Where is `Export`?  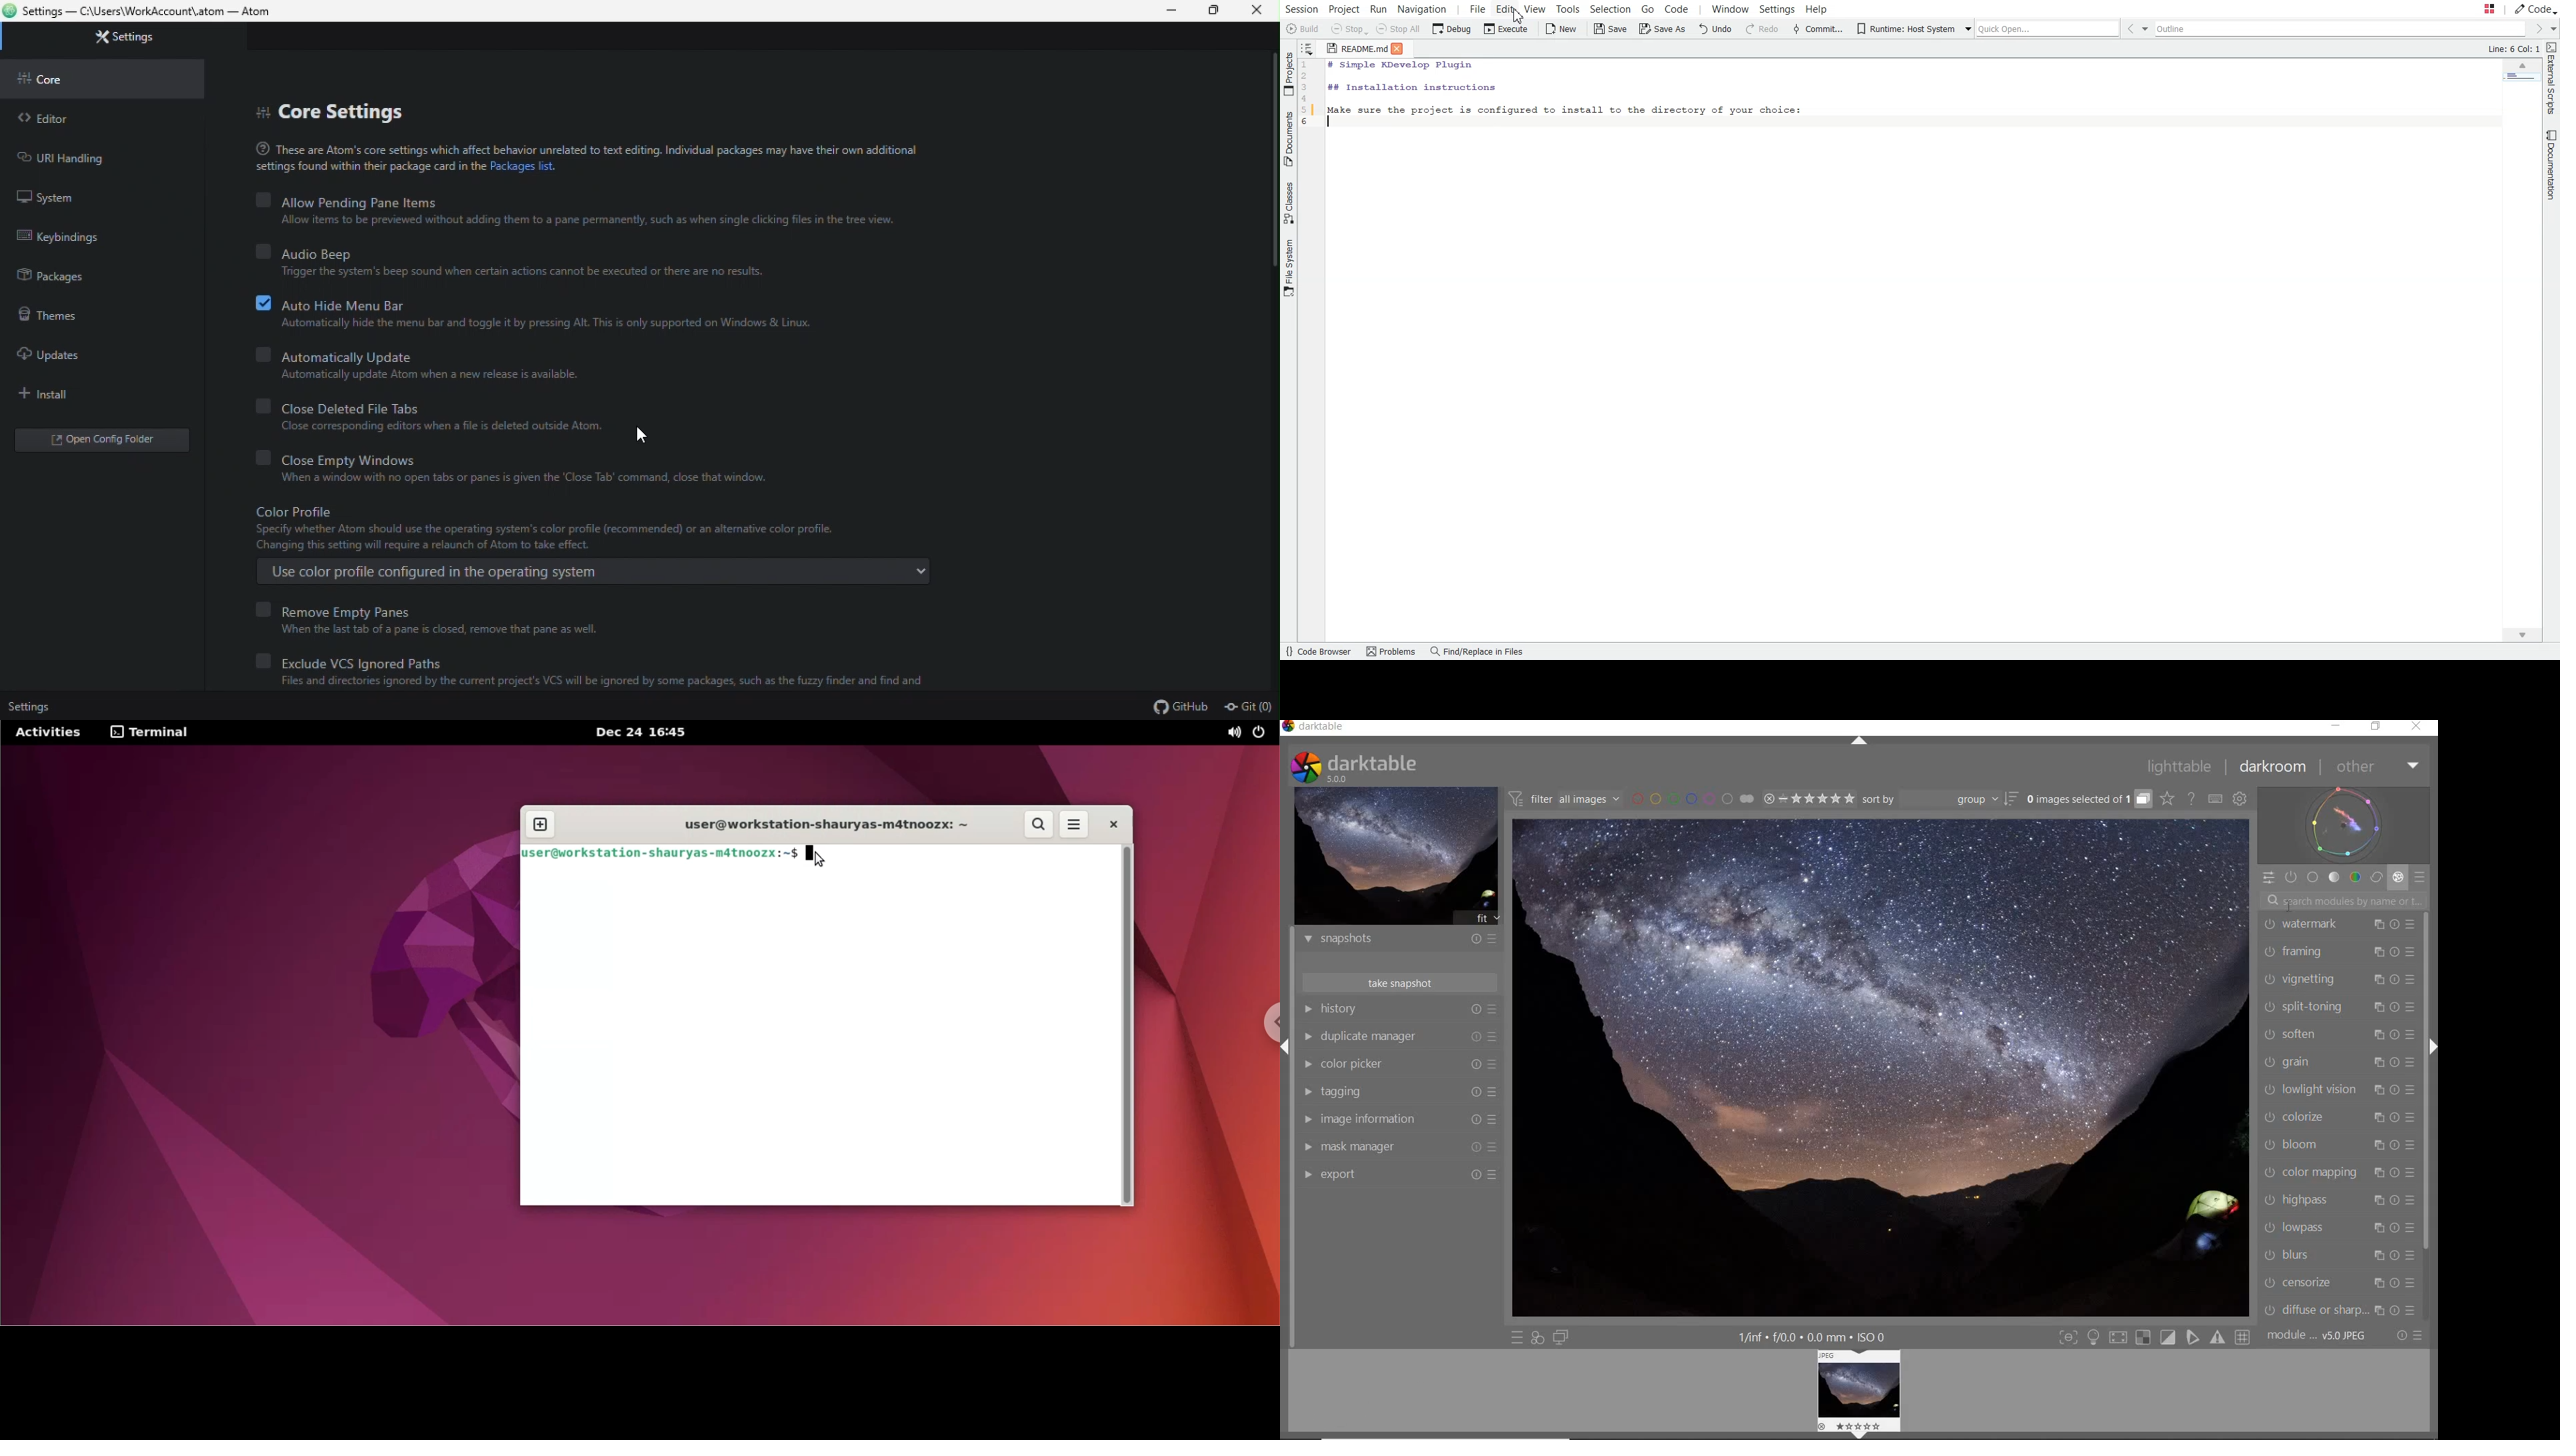
Export is located at coordinates (1339, 1174).